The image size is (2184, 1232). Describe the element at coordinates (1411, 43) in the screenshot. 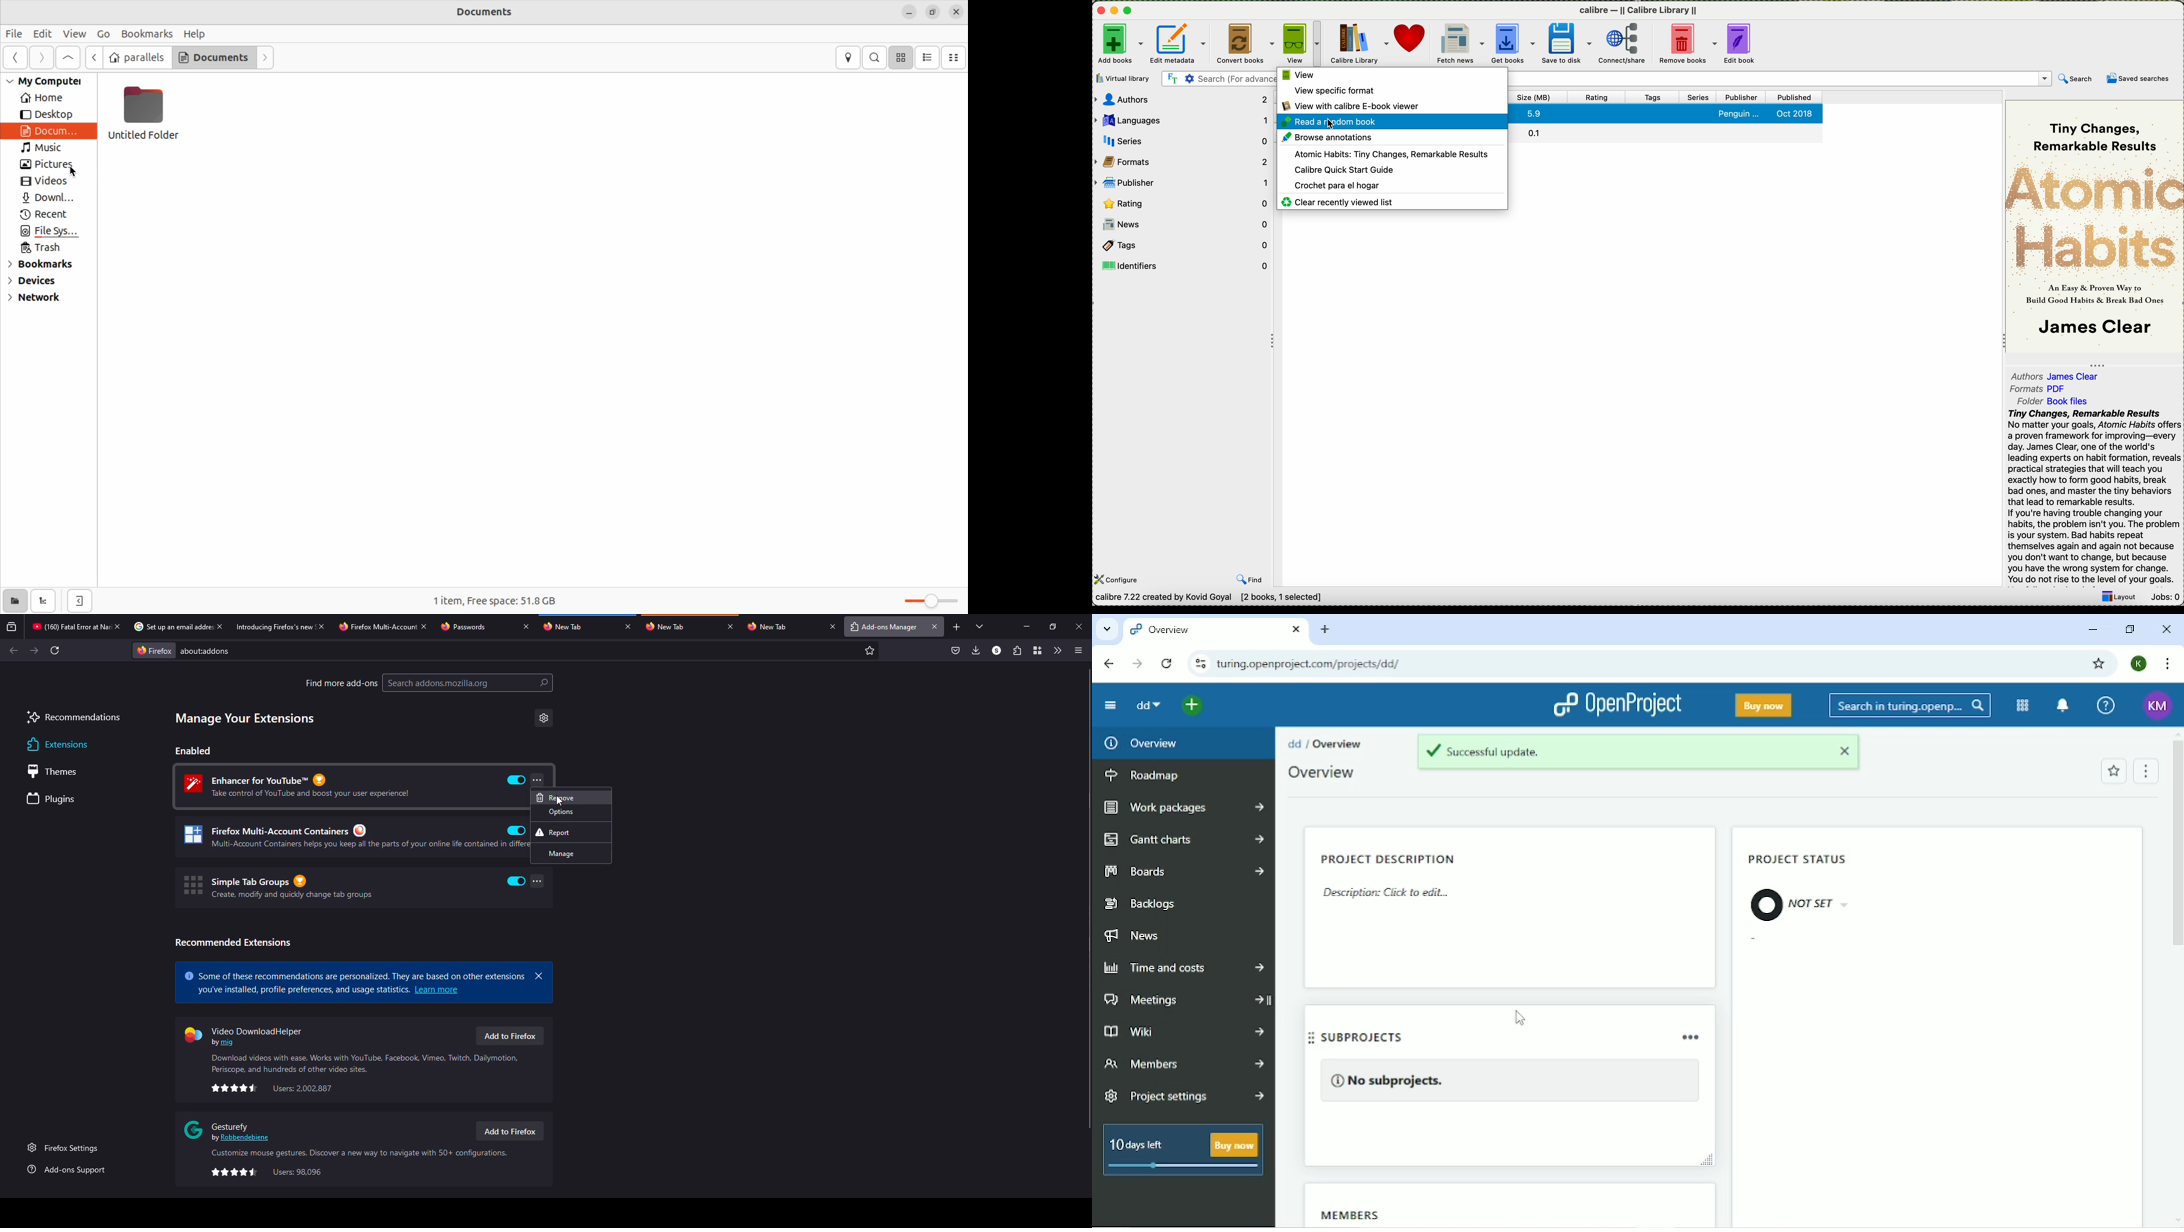

I see `donate` at that location.